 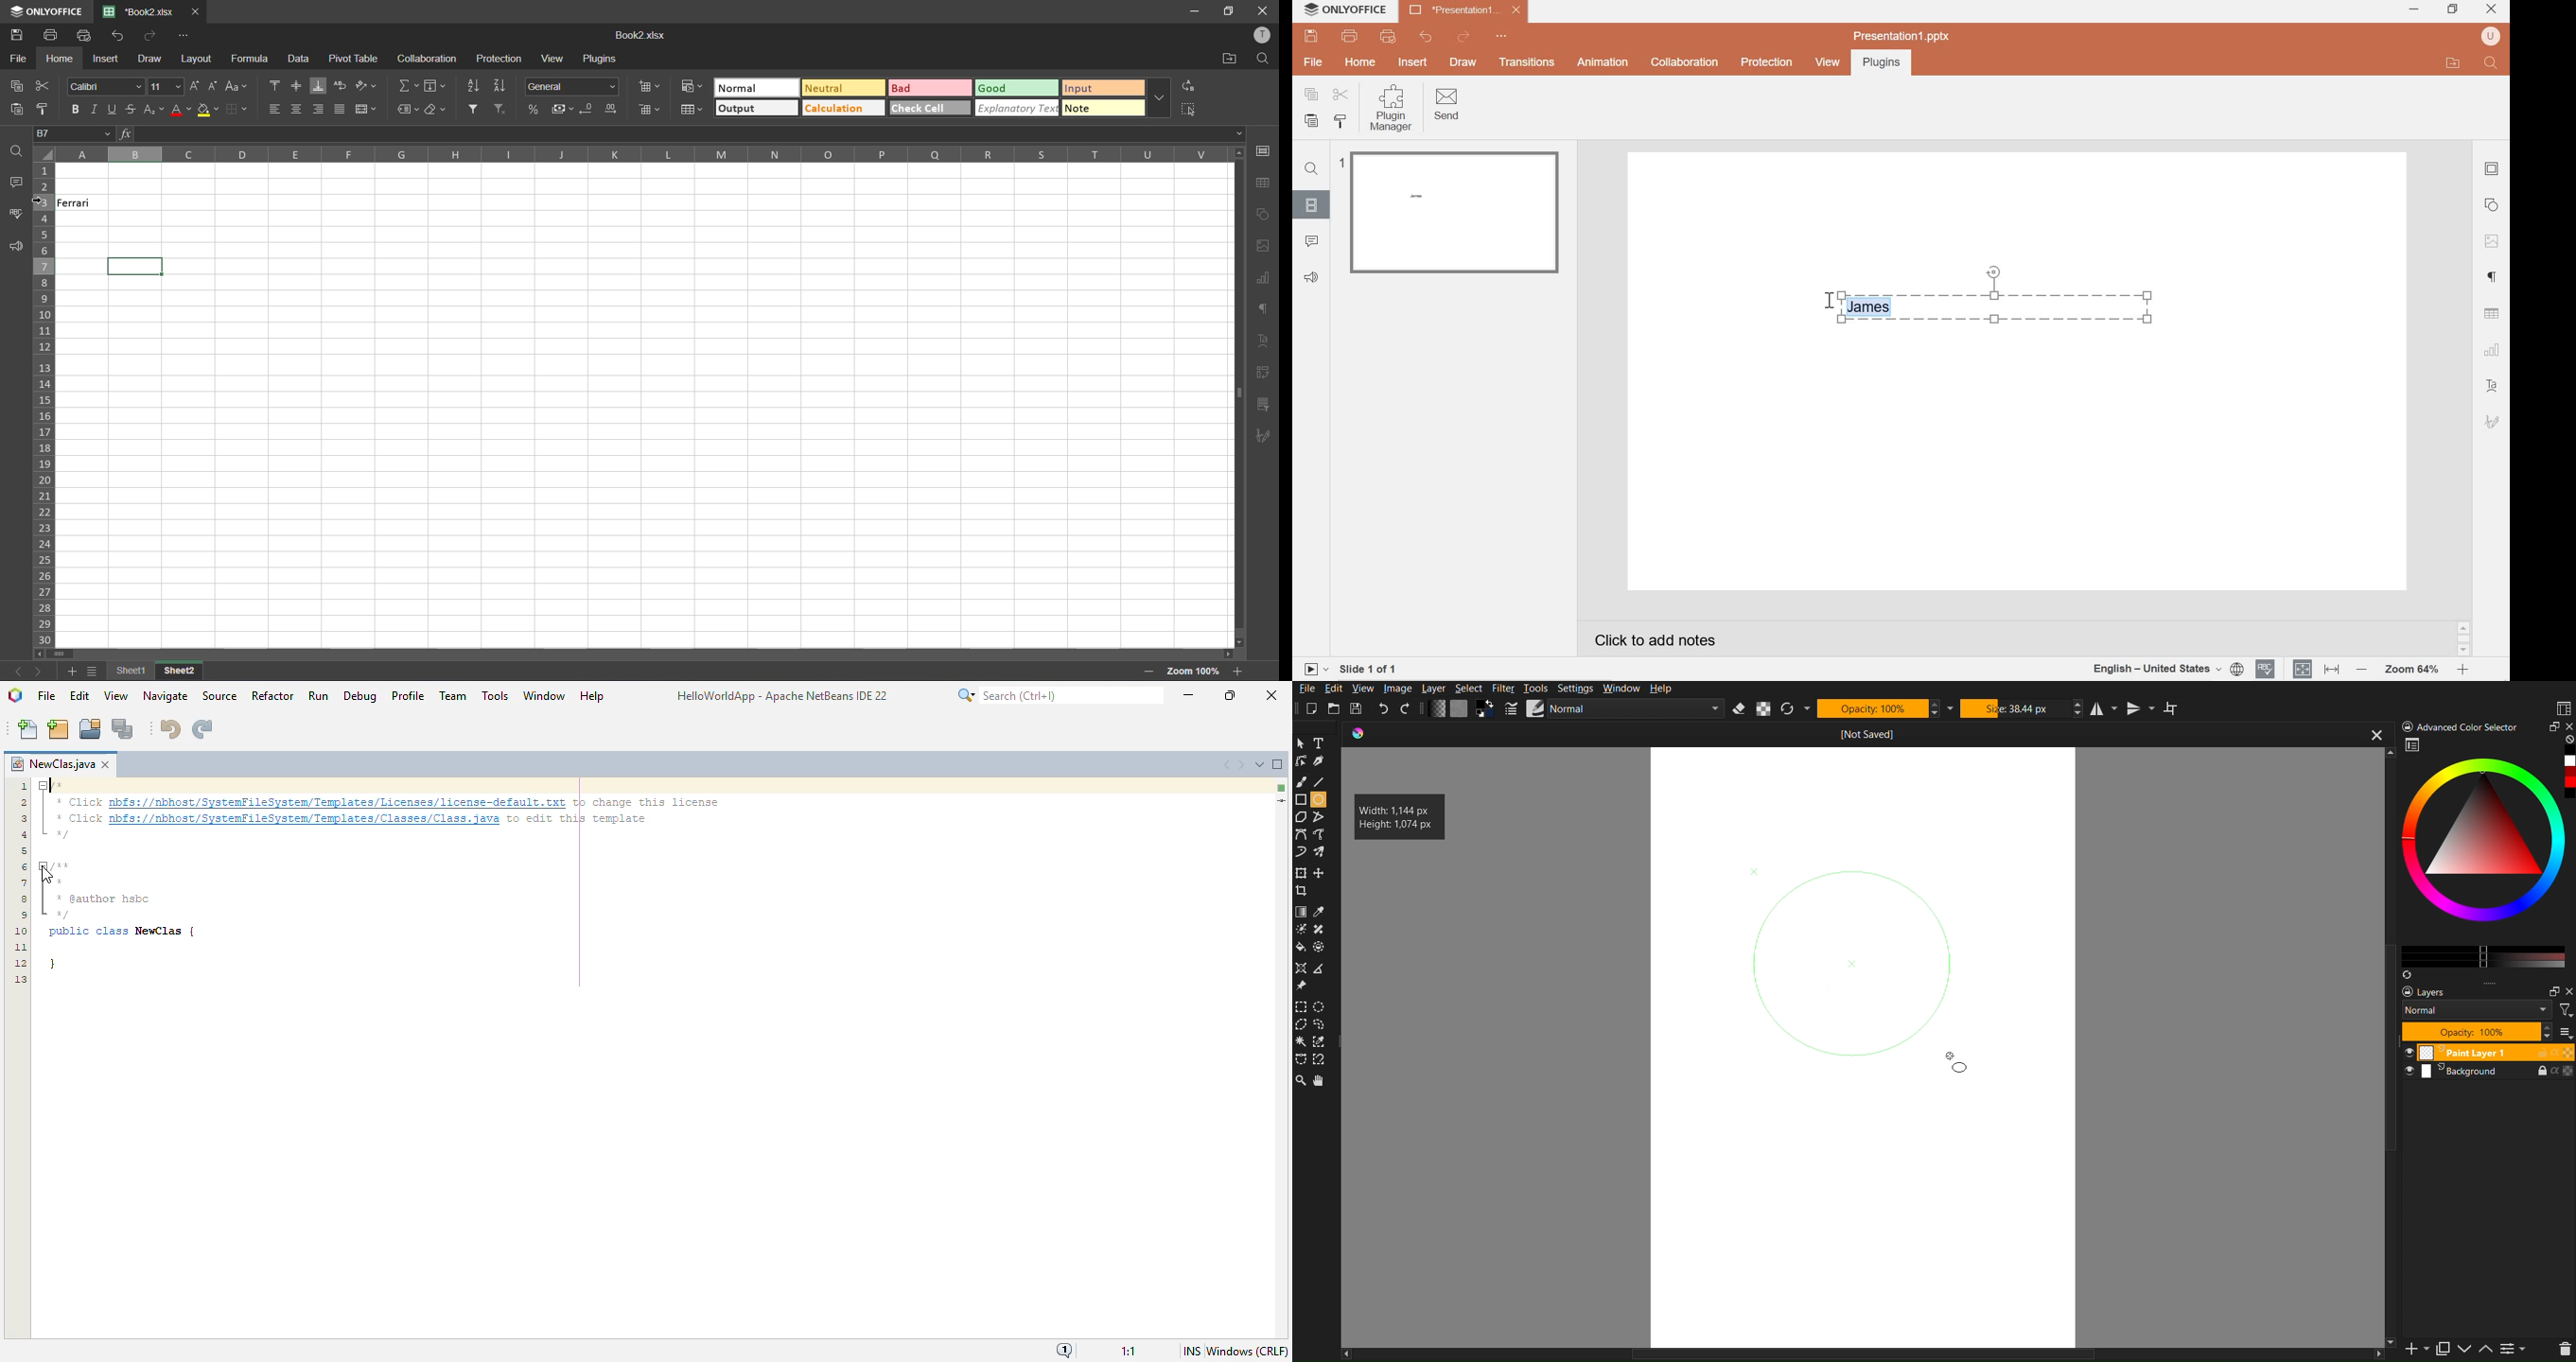 I want to click on redo, so click(x=1465, y=36).